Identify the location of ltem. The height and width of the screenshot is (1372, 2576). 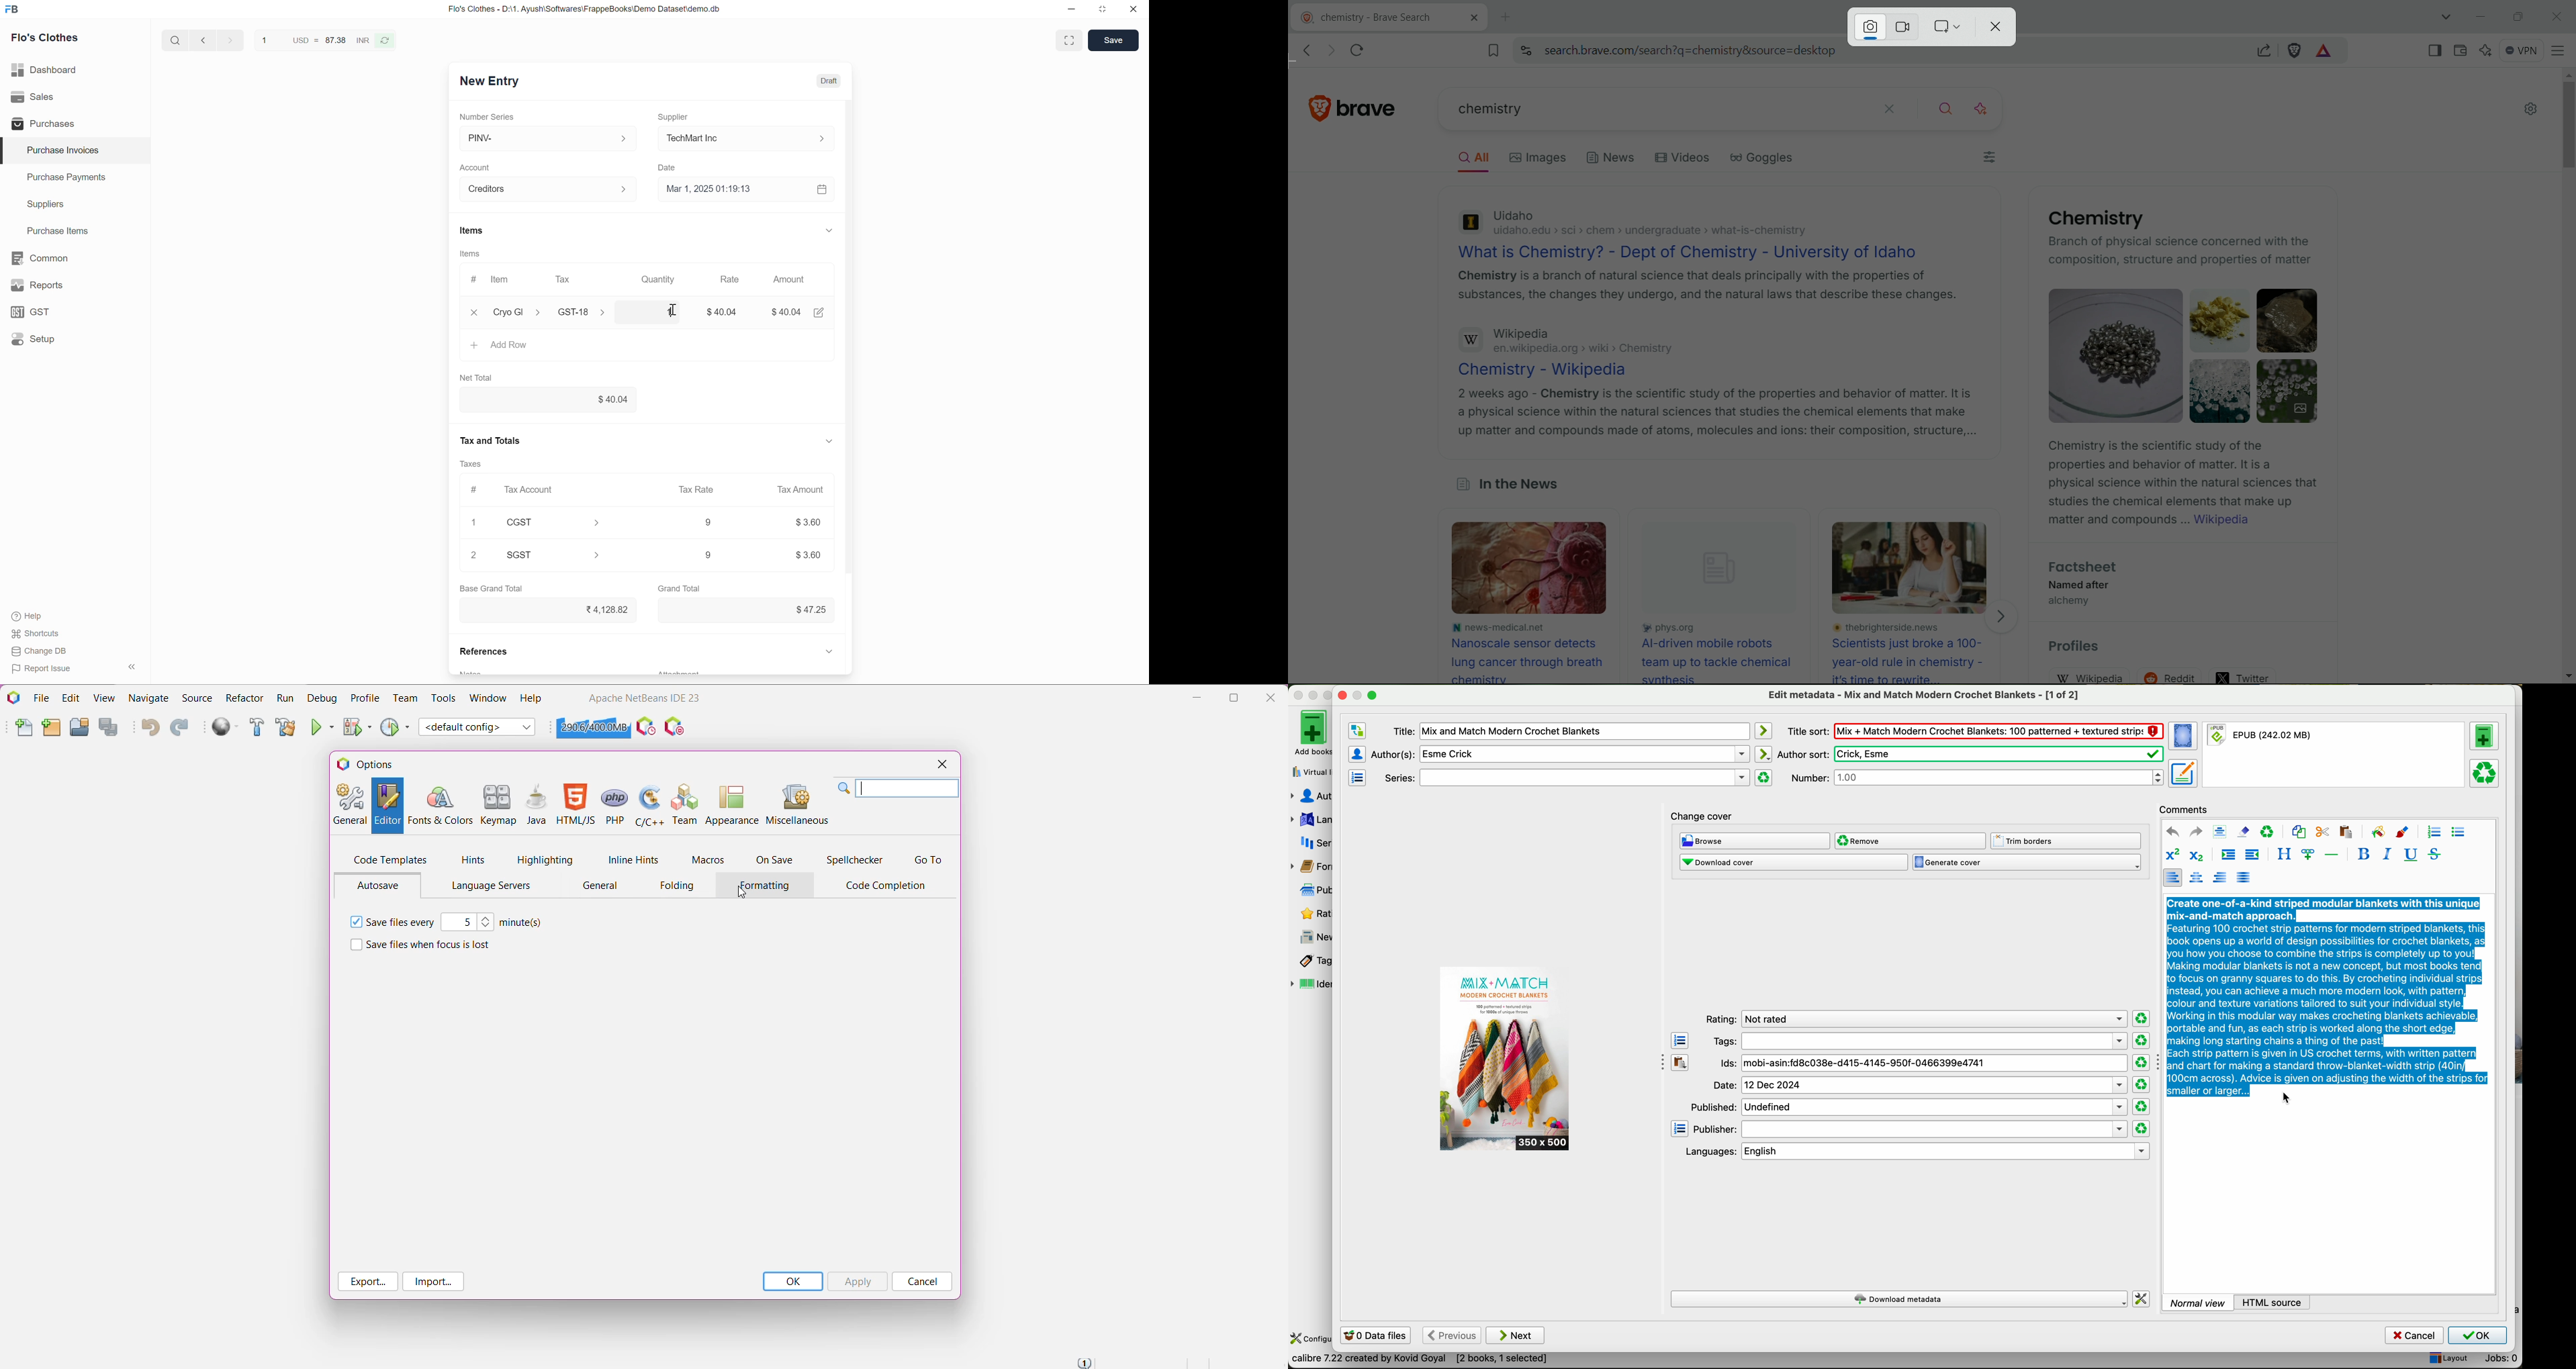
(502, 281).